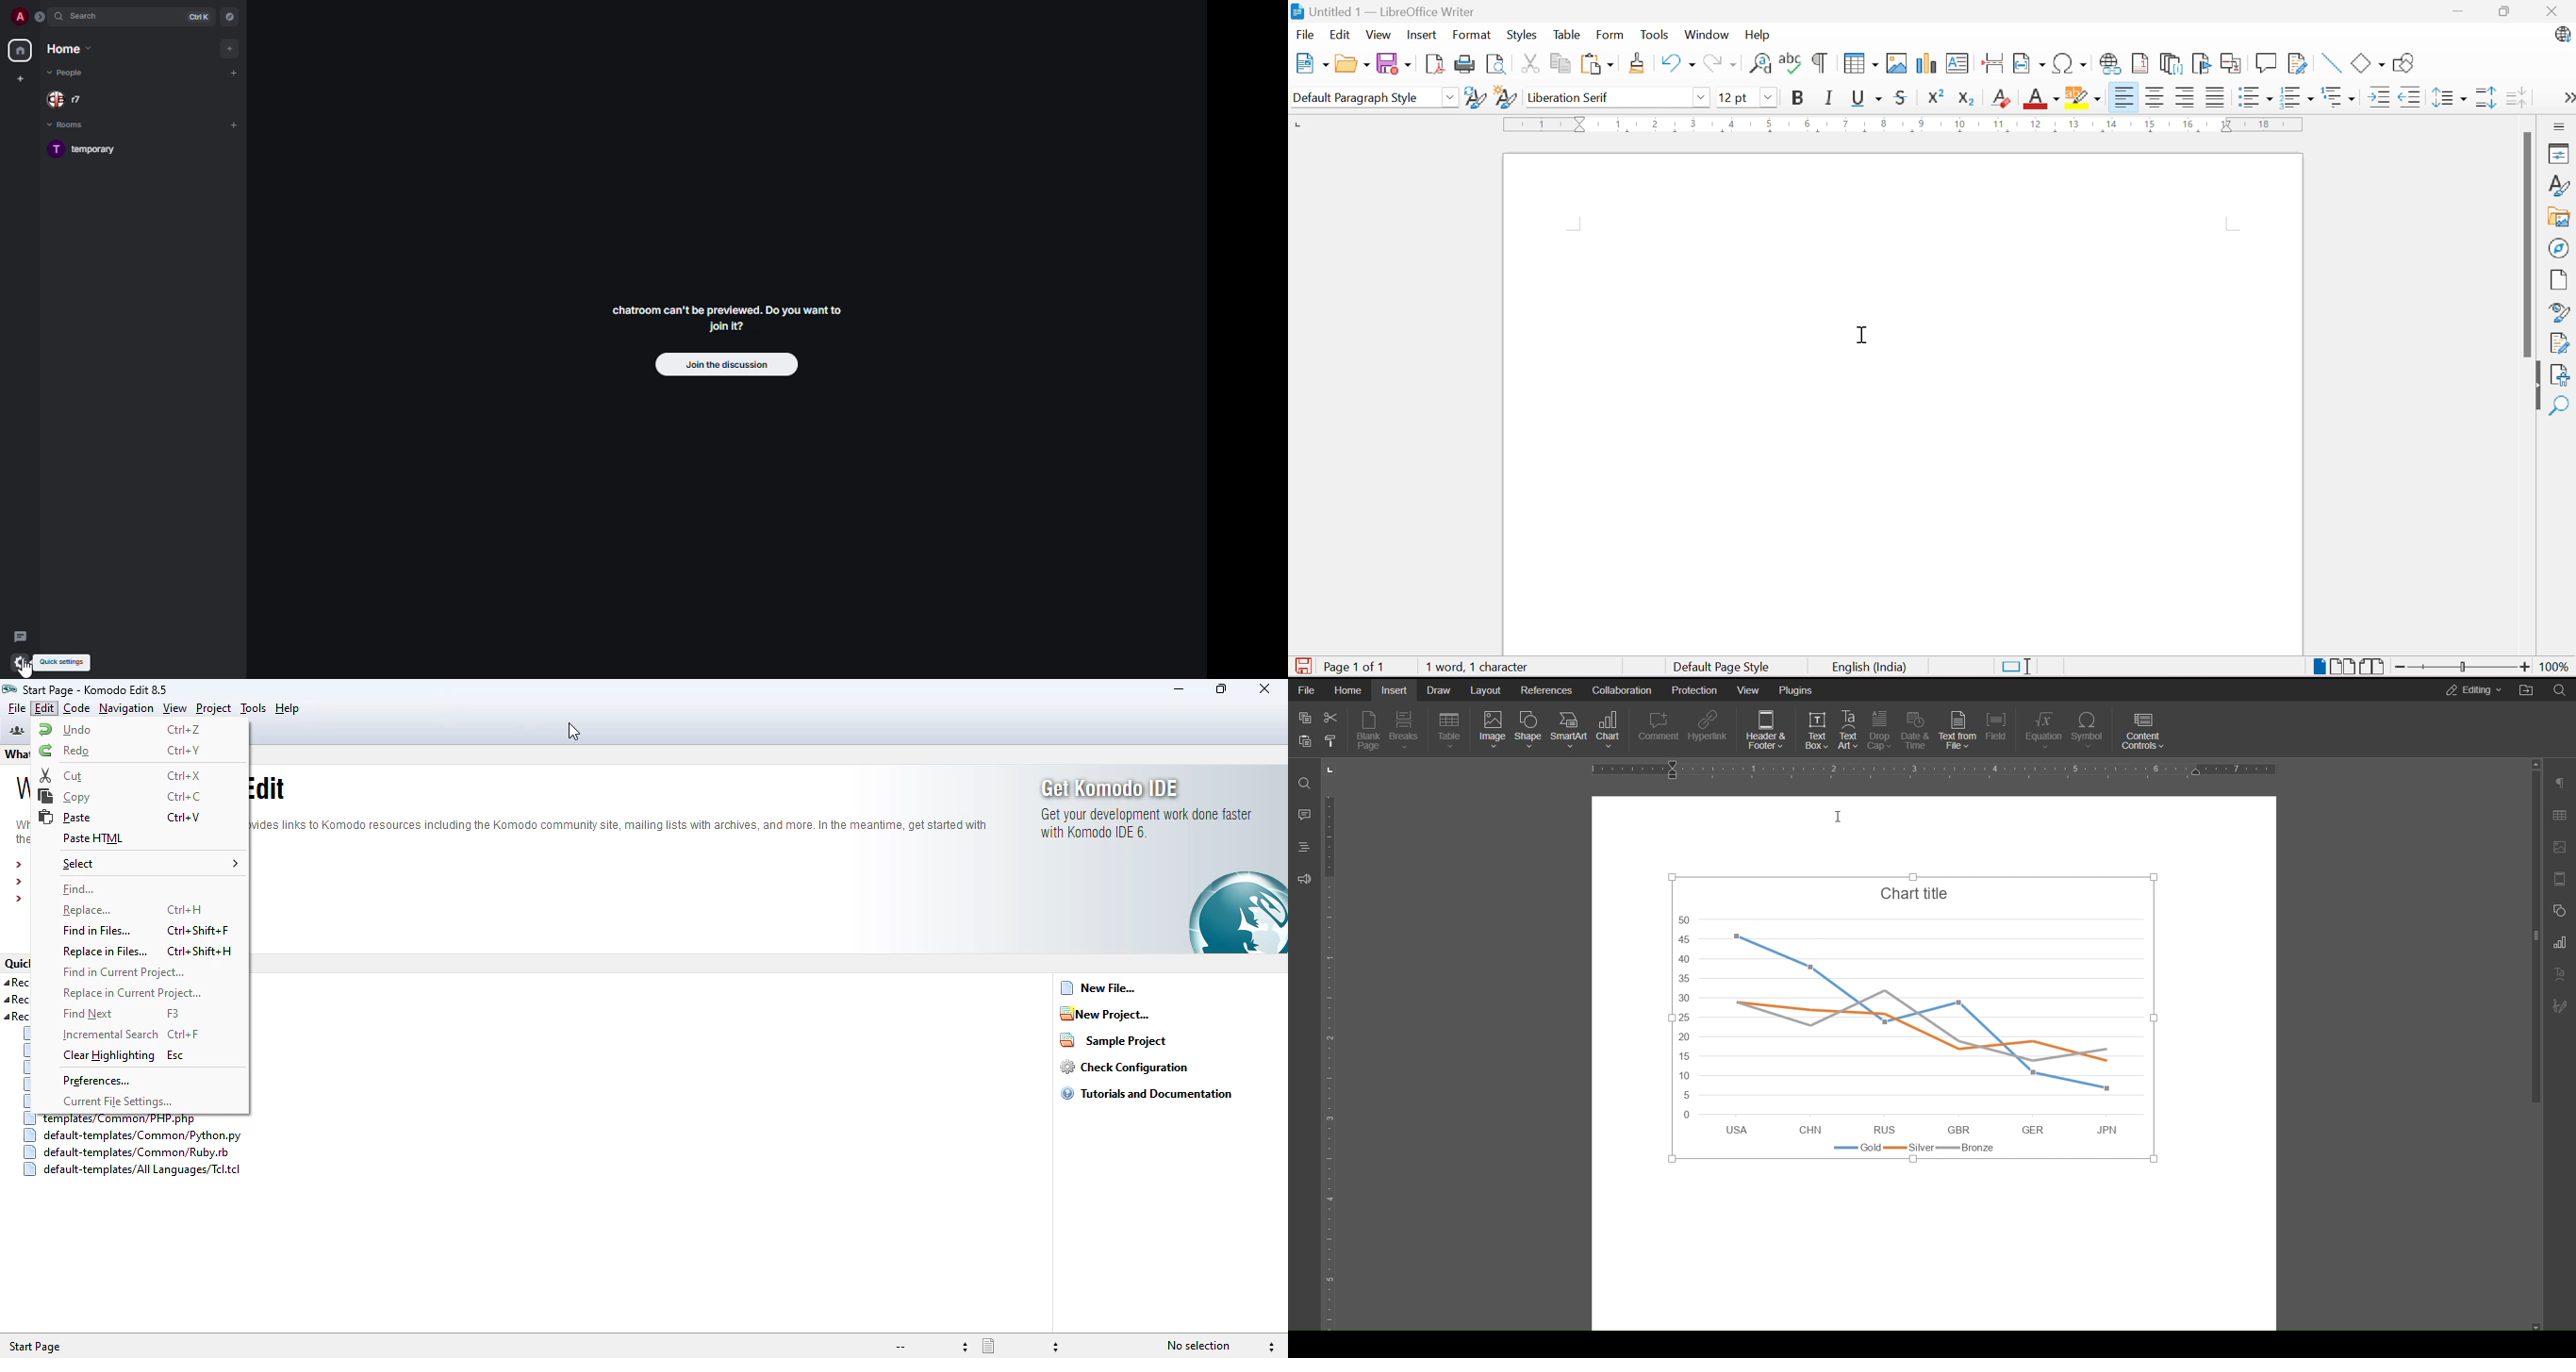 This screenshot has width=2576, height=1372. I want to click on Toggle Print Preview, so click(1496, 64).